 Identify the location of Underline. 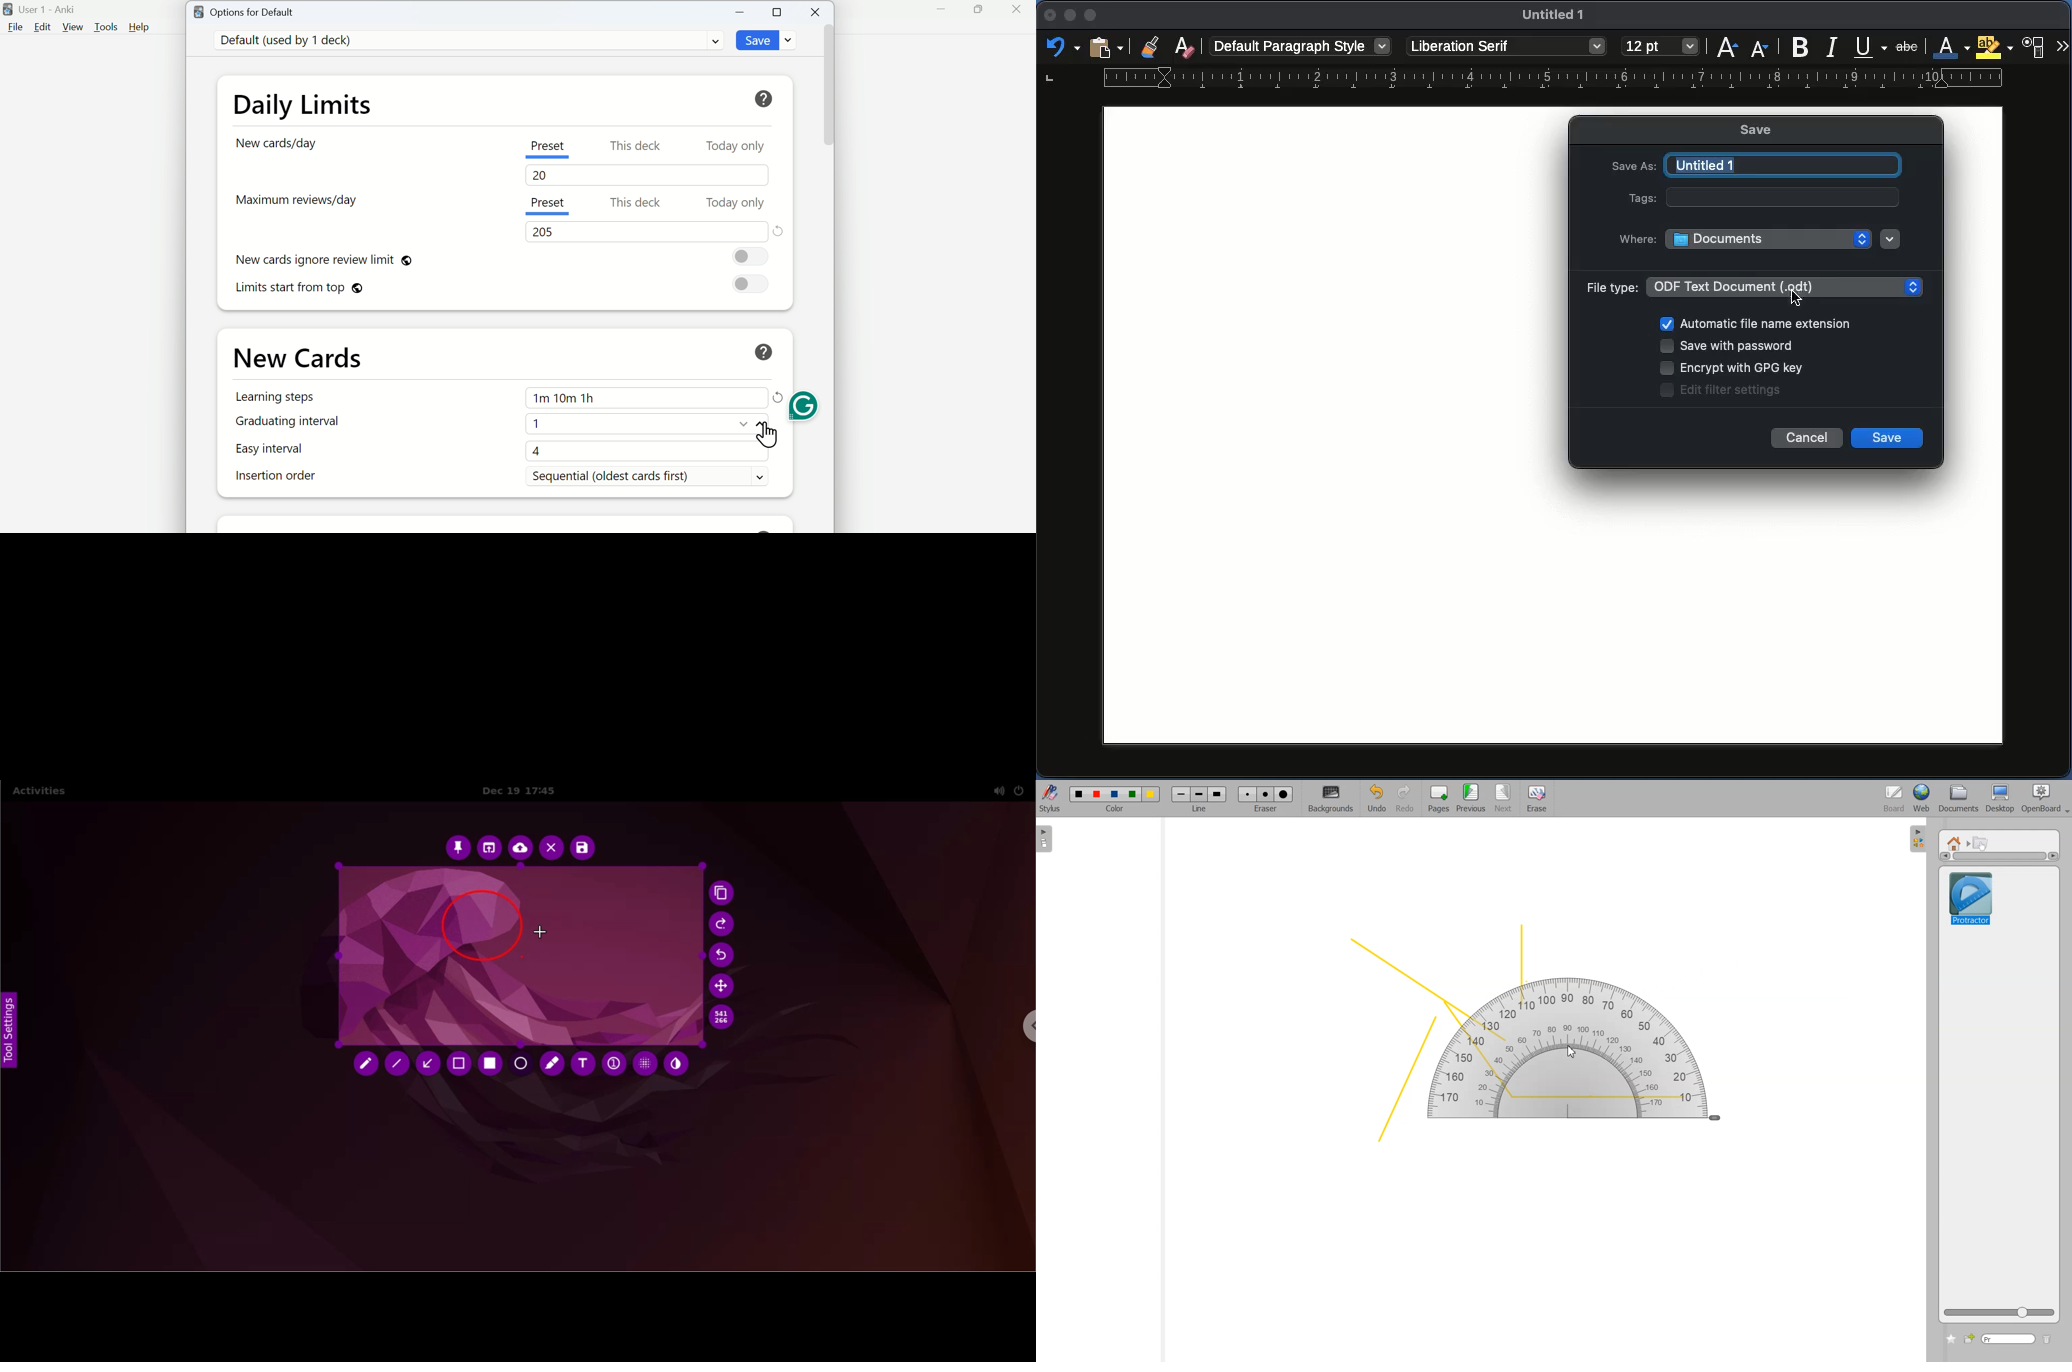
(1871, 46).